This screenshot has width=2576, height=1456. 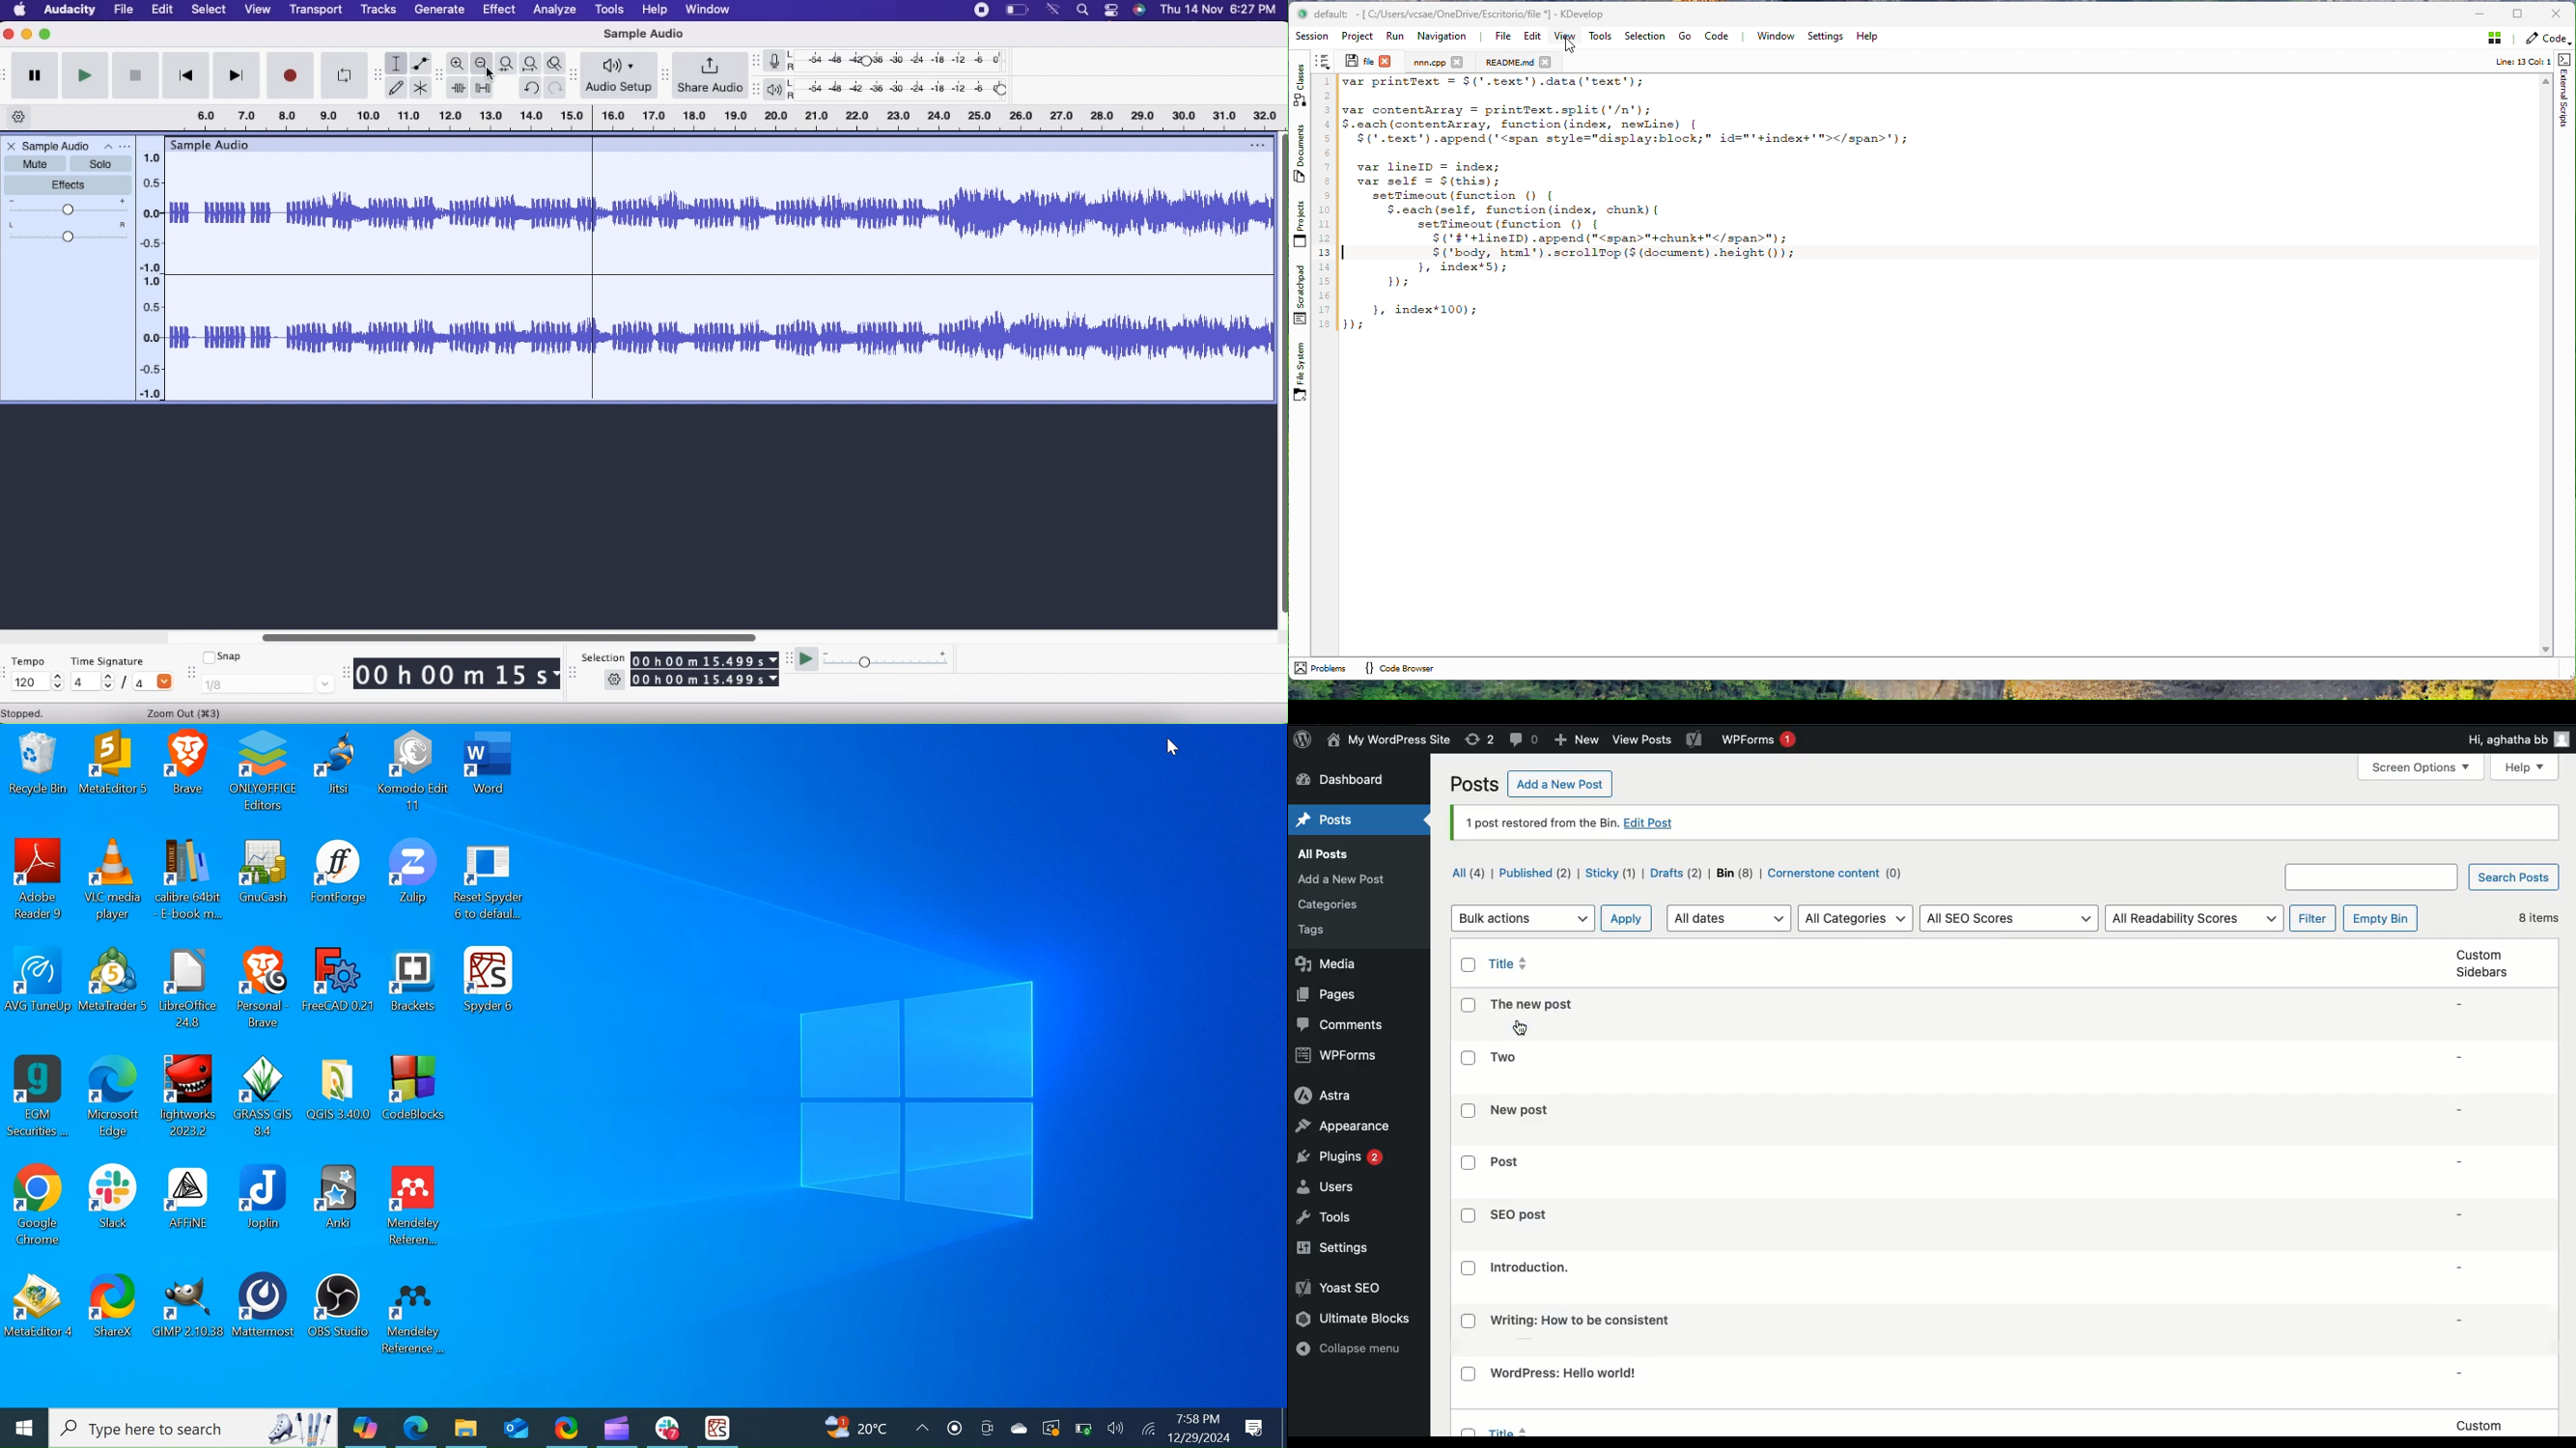 What do you see at coordinates (339, 1207) in the screenshot?
I see `Anki Desktop icon` at bounding box center [339, 1207].